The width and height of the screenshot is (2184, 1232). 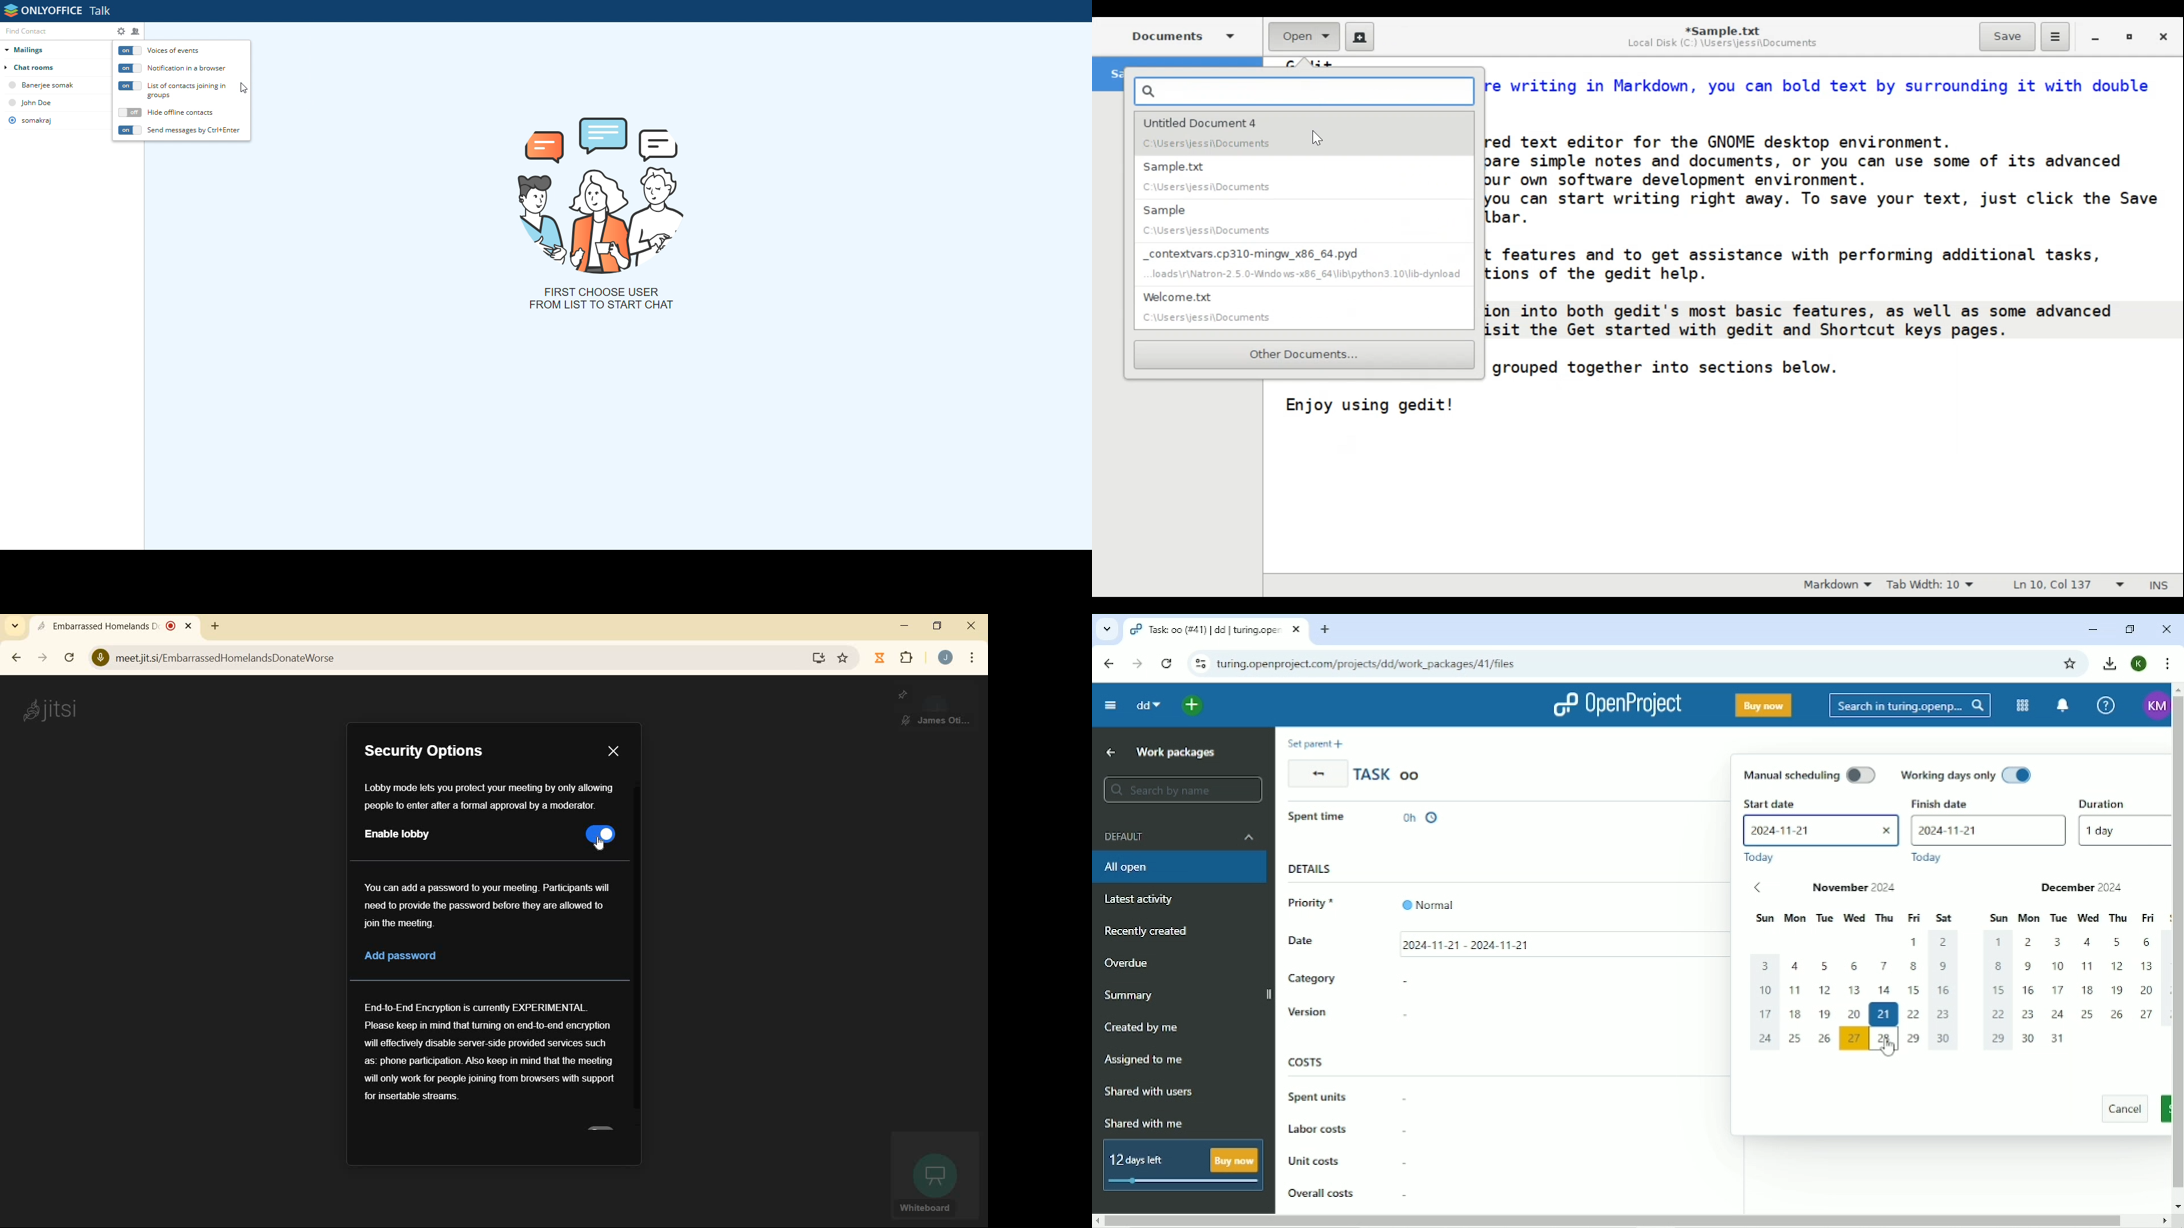 I want to click on Recently created, so click(x=1151, y=932).